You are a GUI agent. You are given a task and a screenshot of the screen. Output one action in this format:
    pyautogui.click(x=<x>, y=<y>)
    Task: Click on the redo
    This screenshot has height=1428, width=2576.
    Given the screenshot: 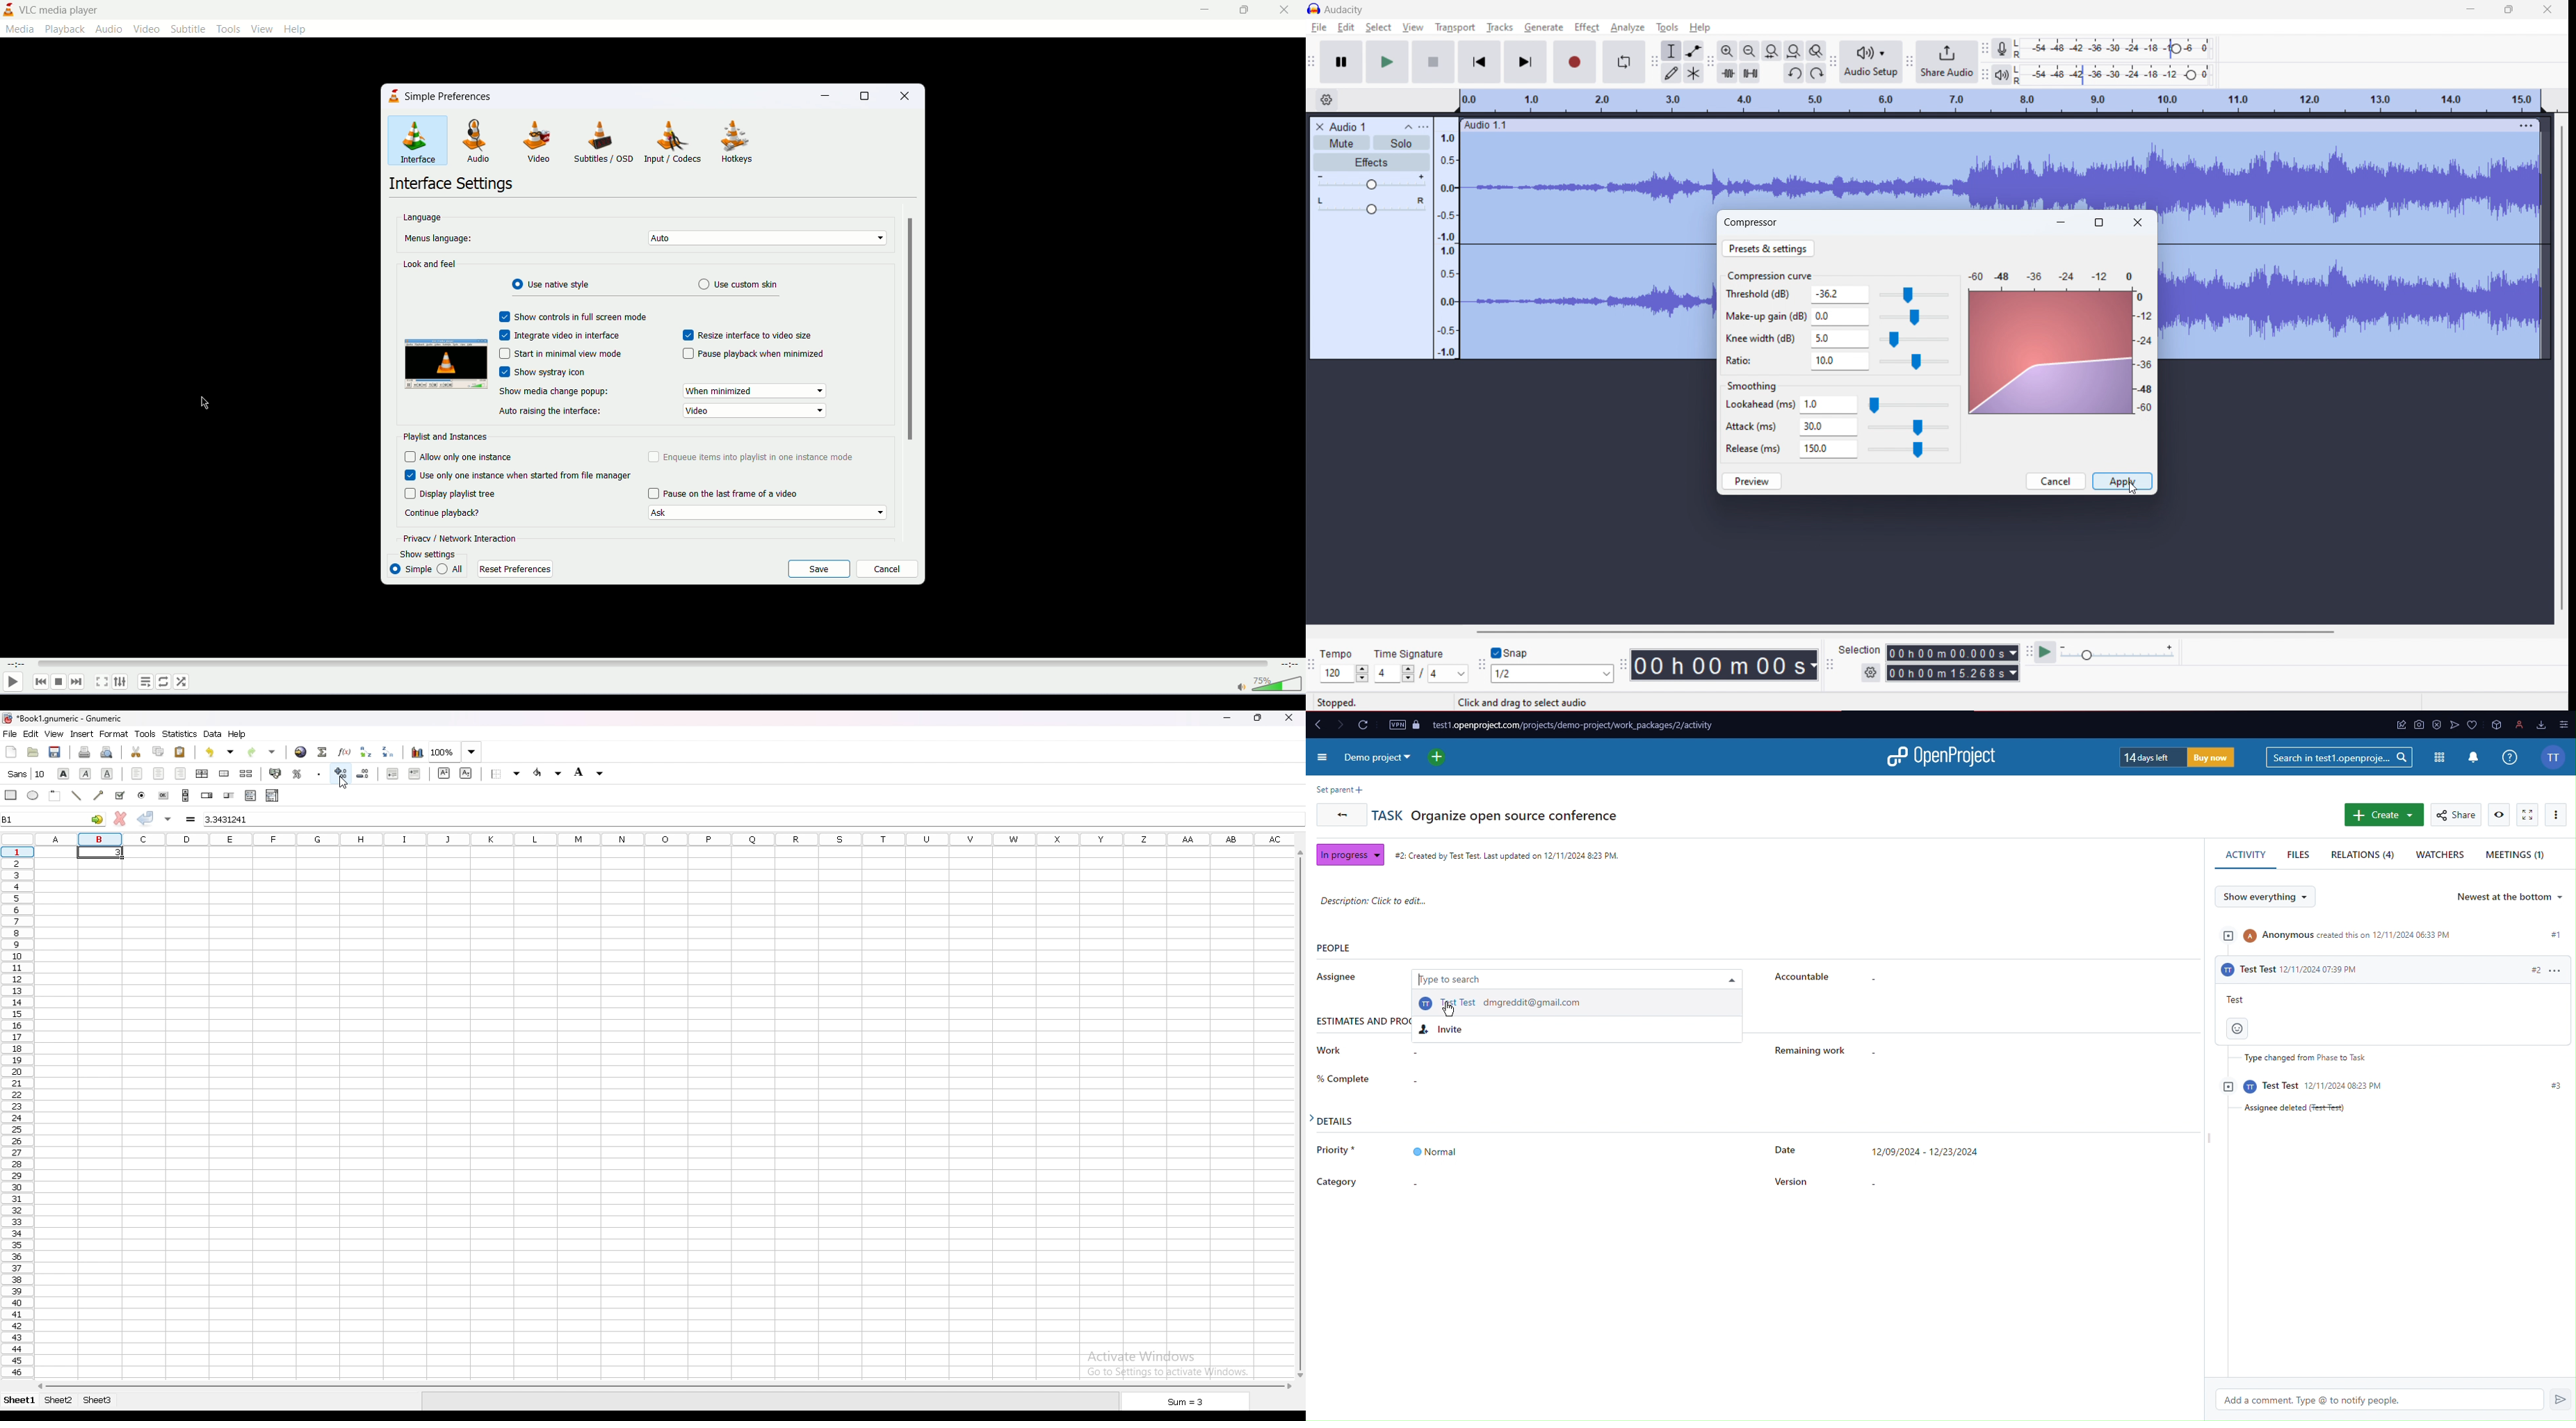 What is the action you would take?
    pyautogui.click(x=262, y=752)
    